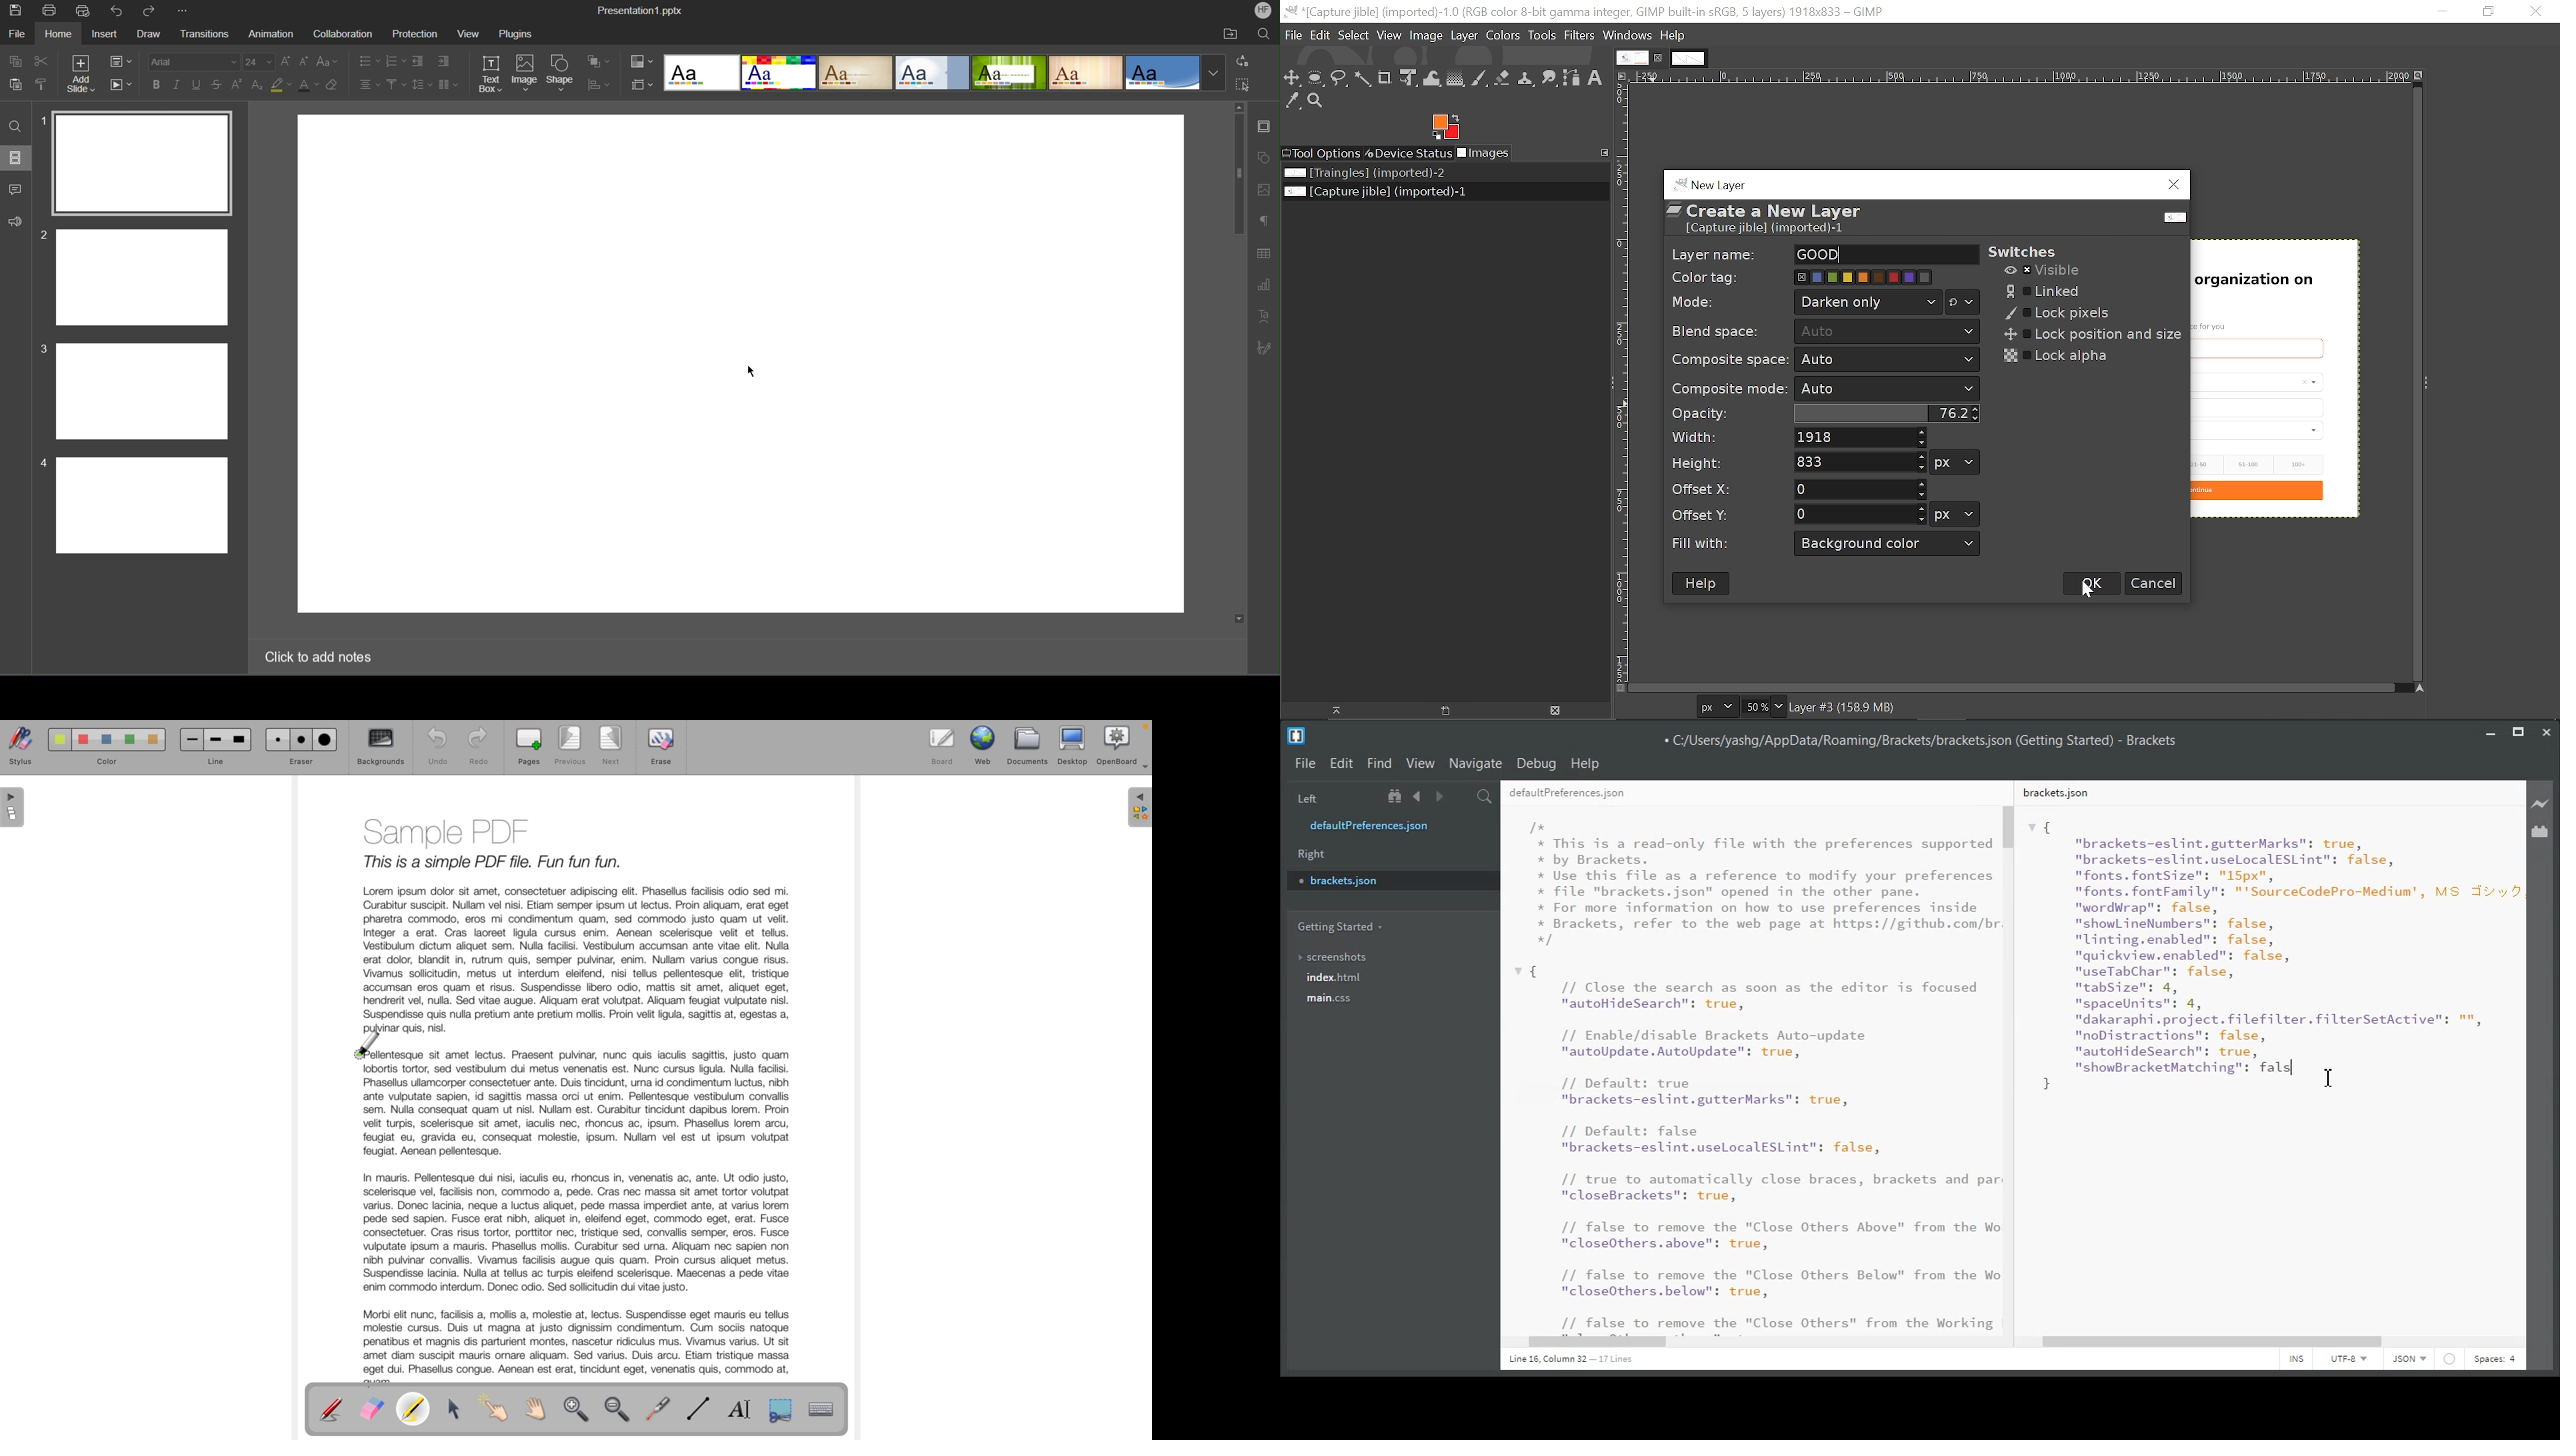  Describe the element at coordinates (1632, 57) in the screenshot. I see `Current tab` at that location.